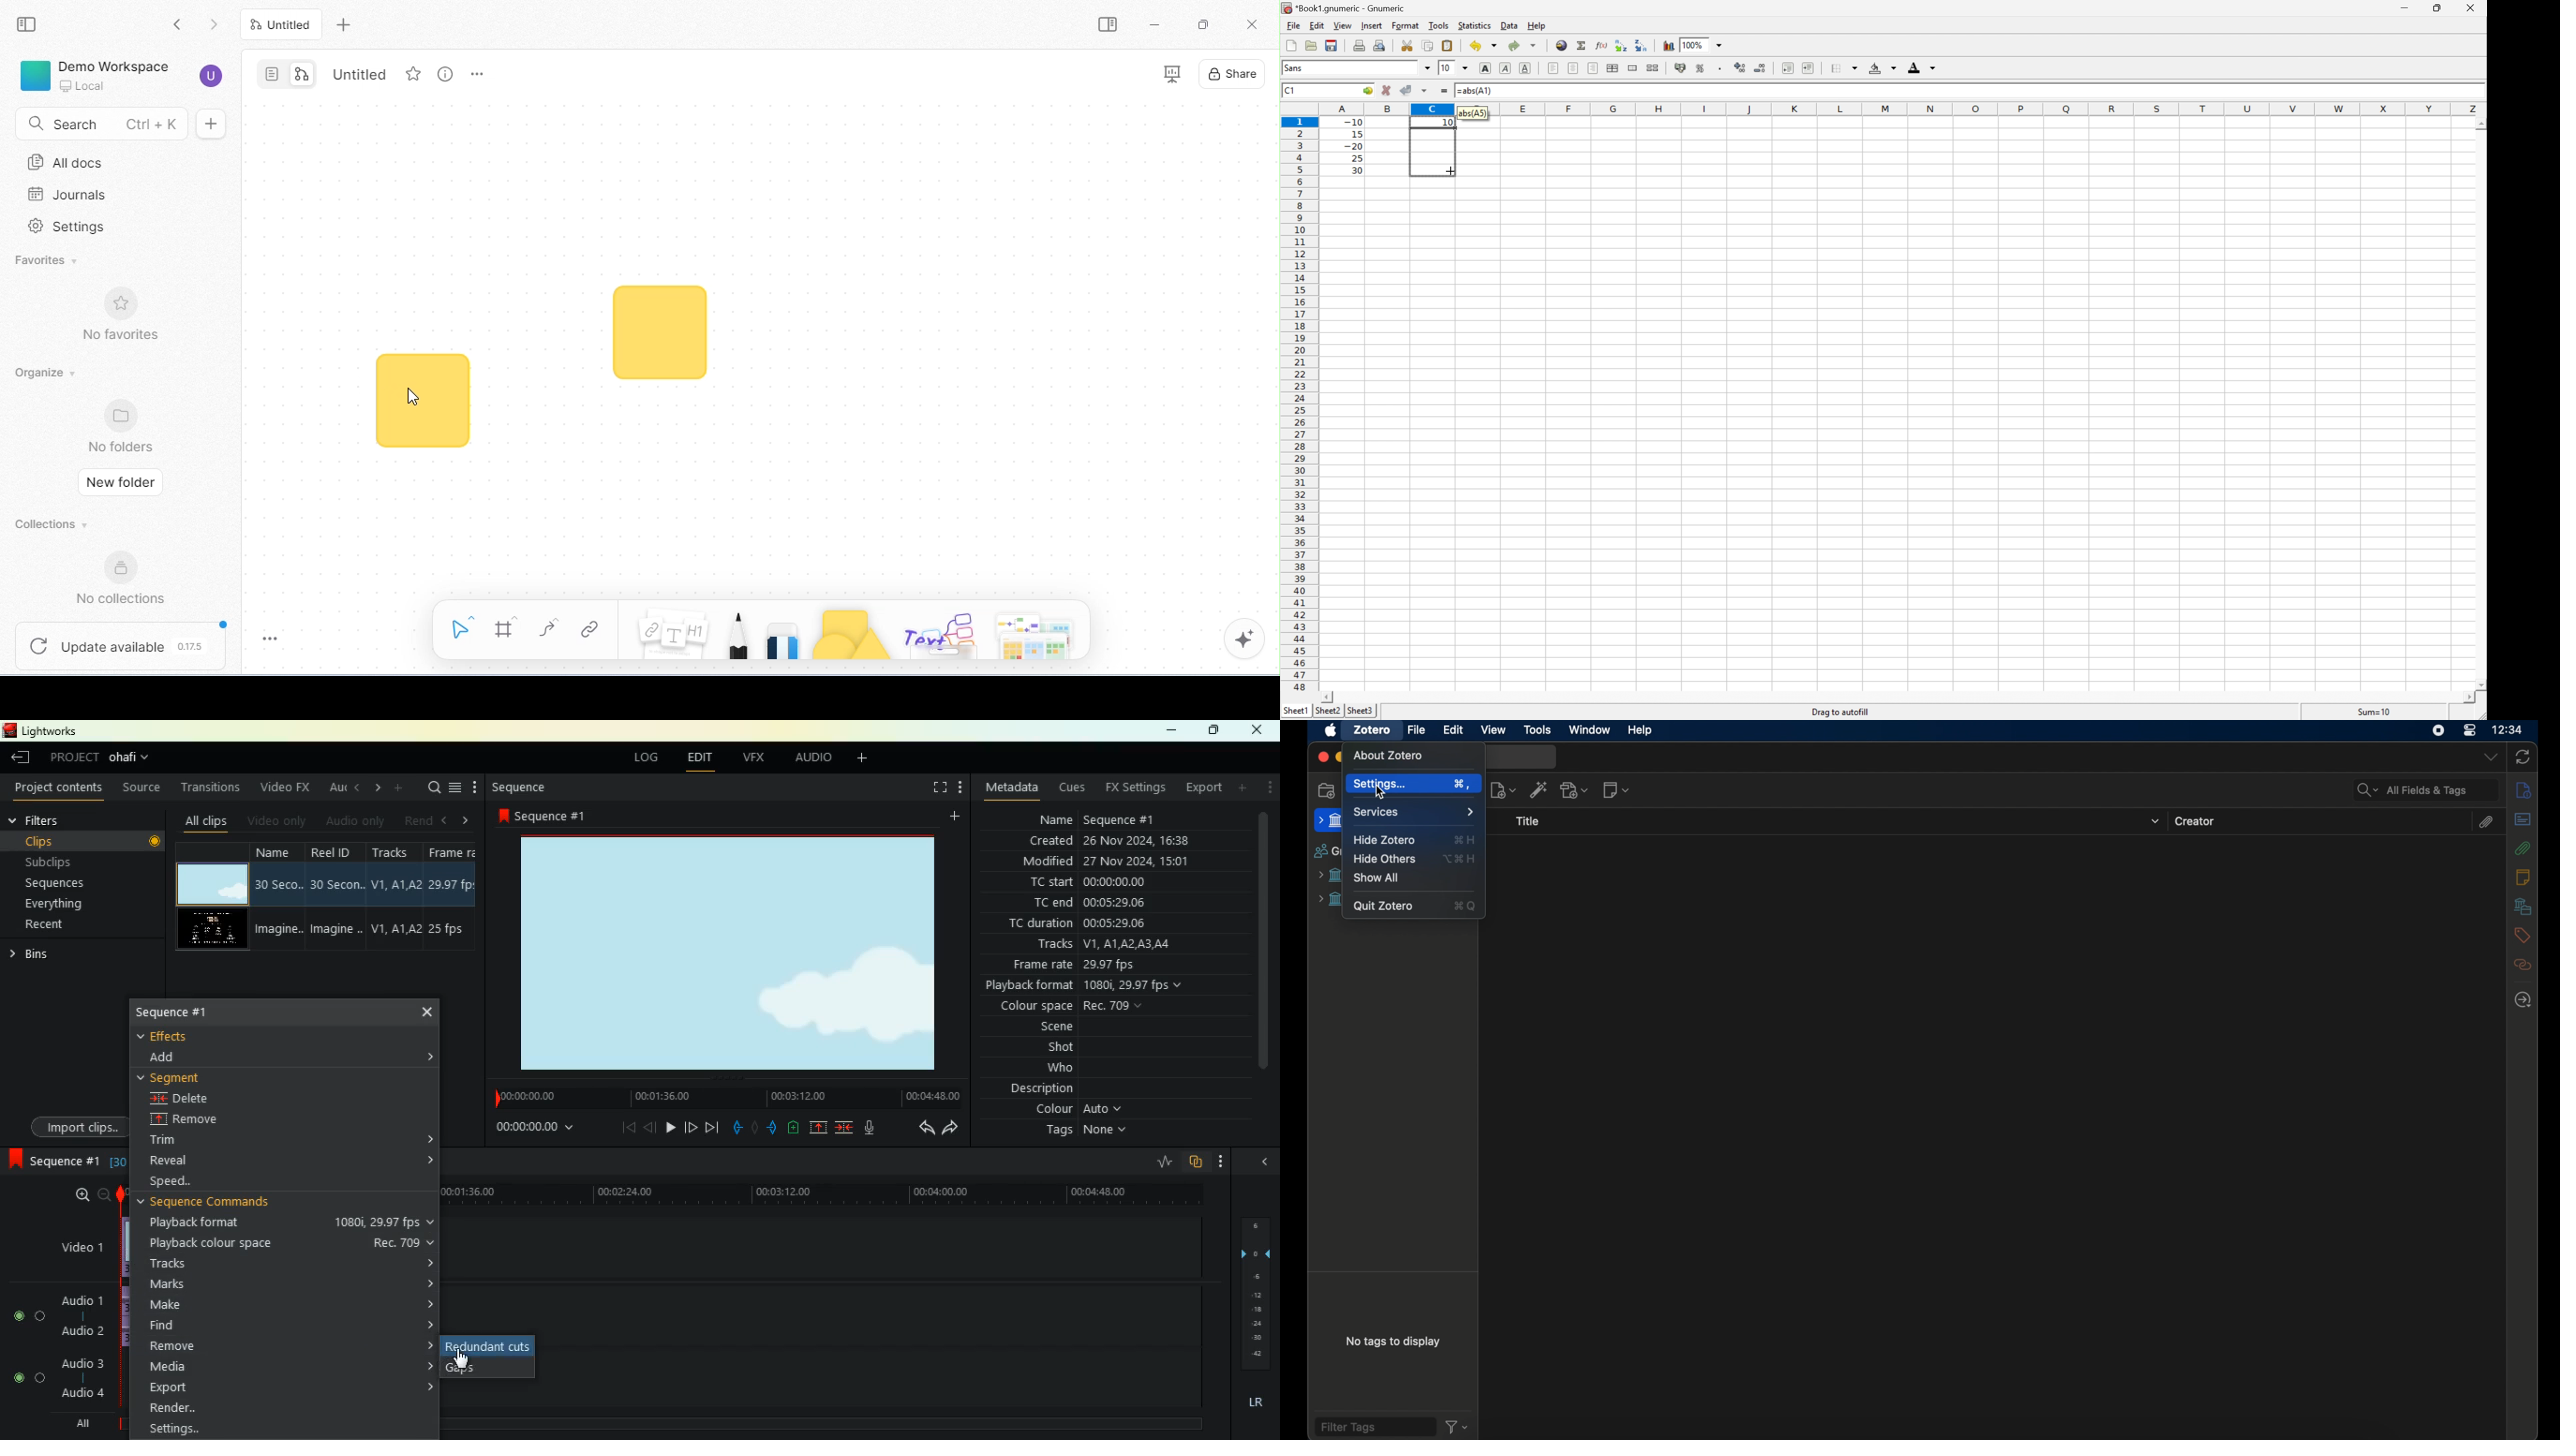  I want to click on settings shortcut, so click(1461, 784).